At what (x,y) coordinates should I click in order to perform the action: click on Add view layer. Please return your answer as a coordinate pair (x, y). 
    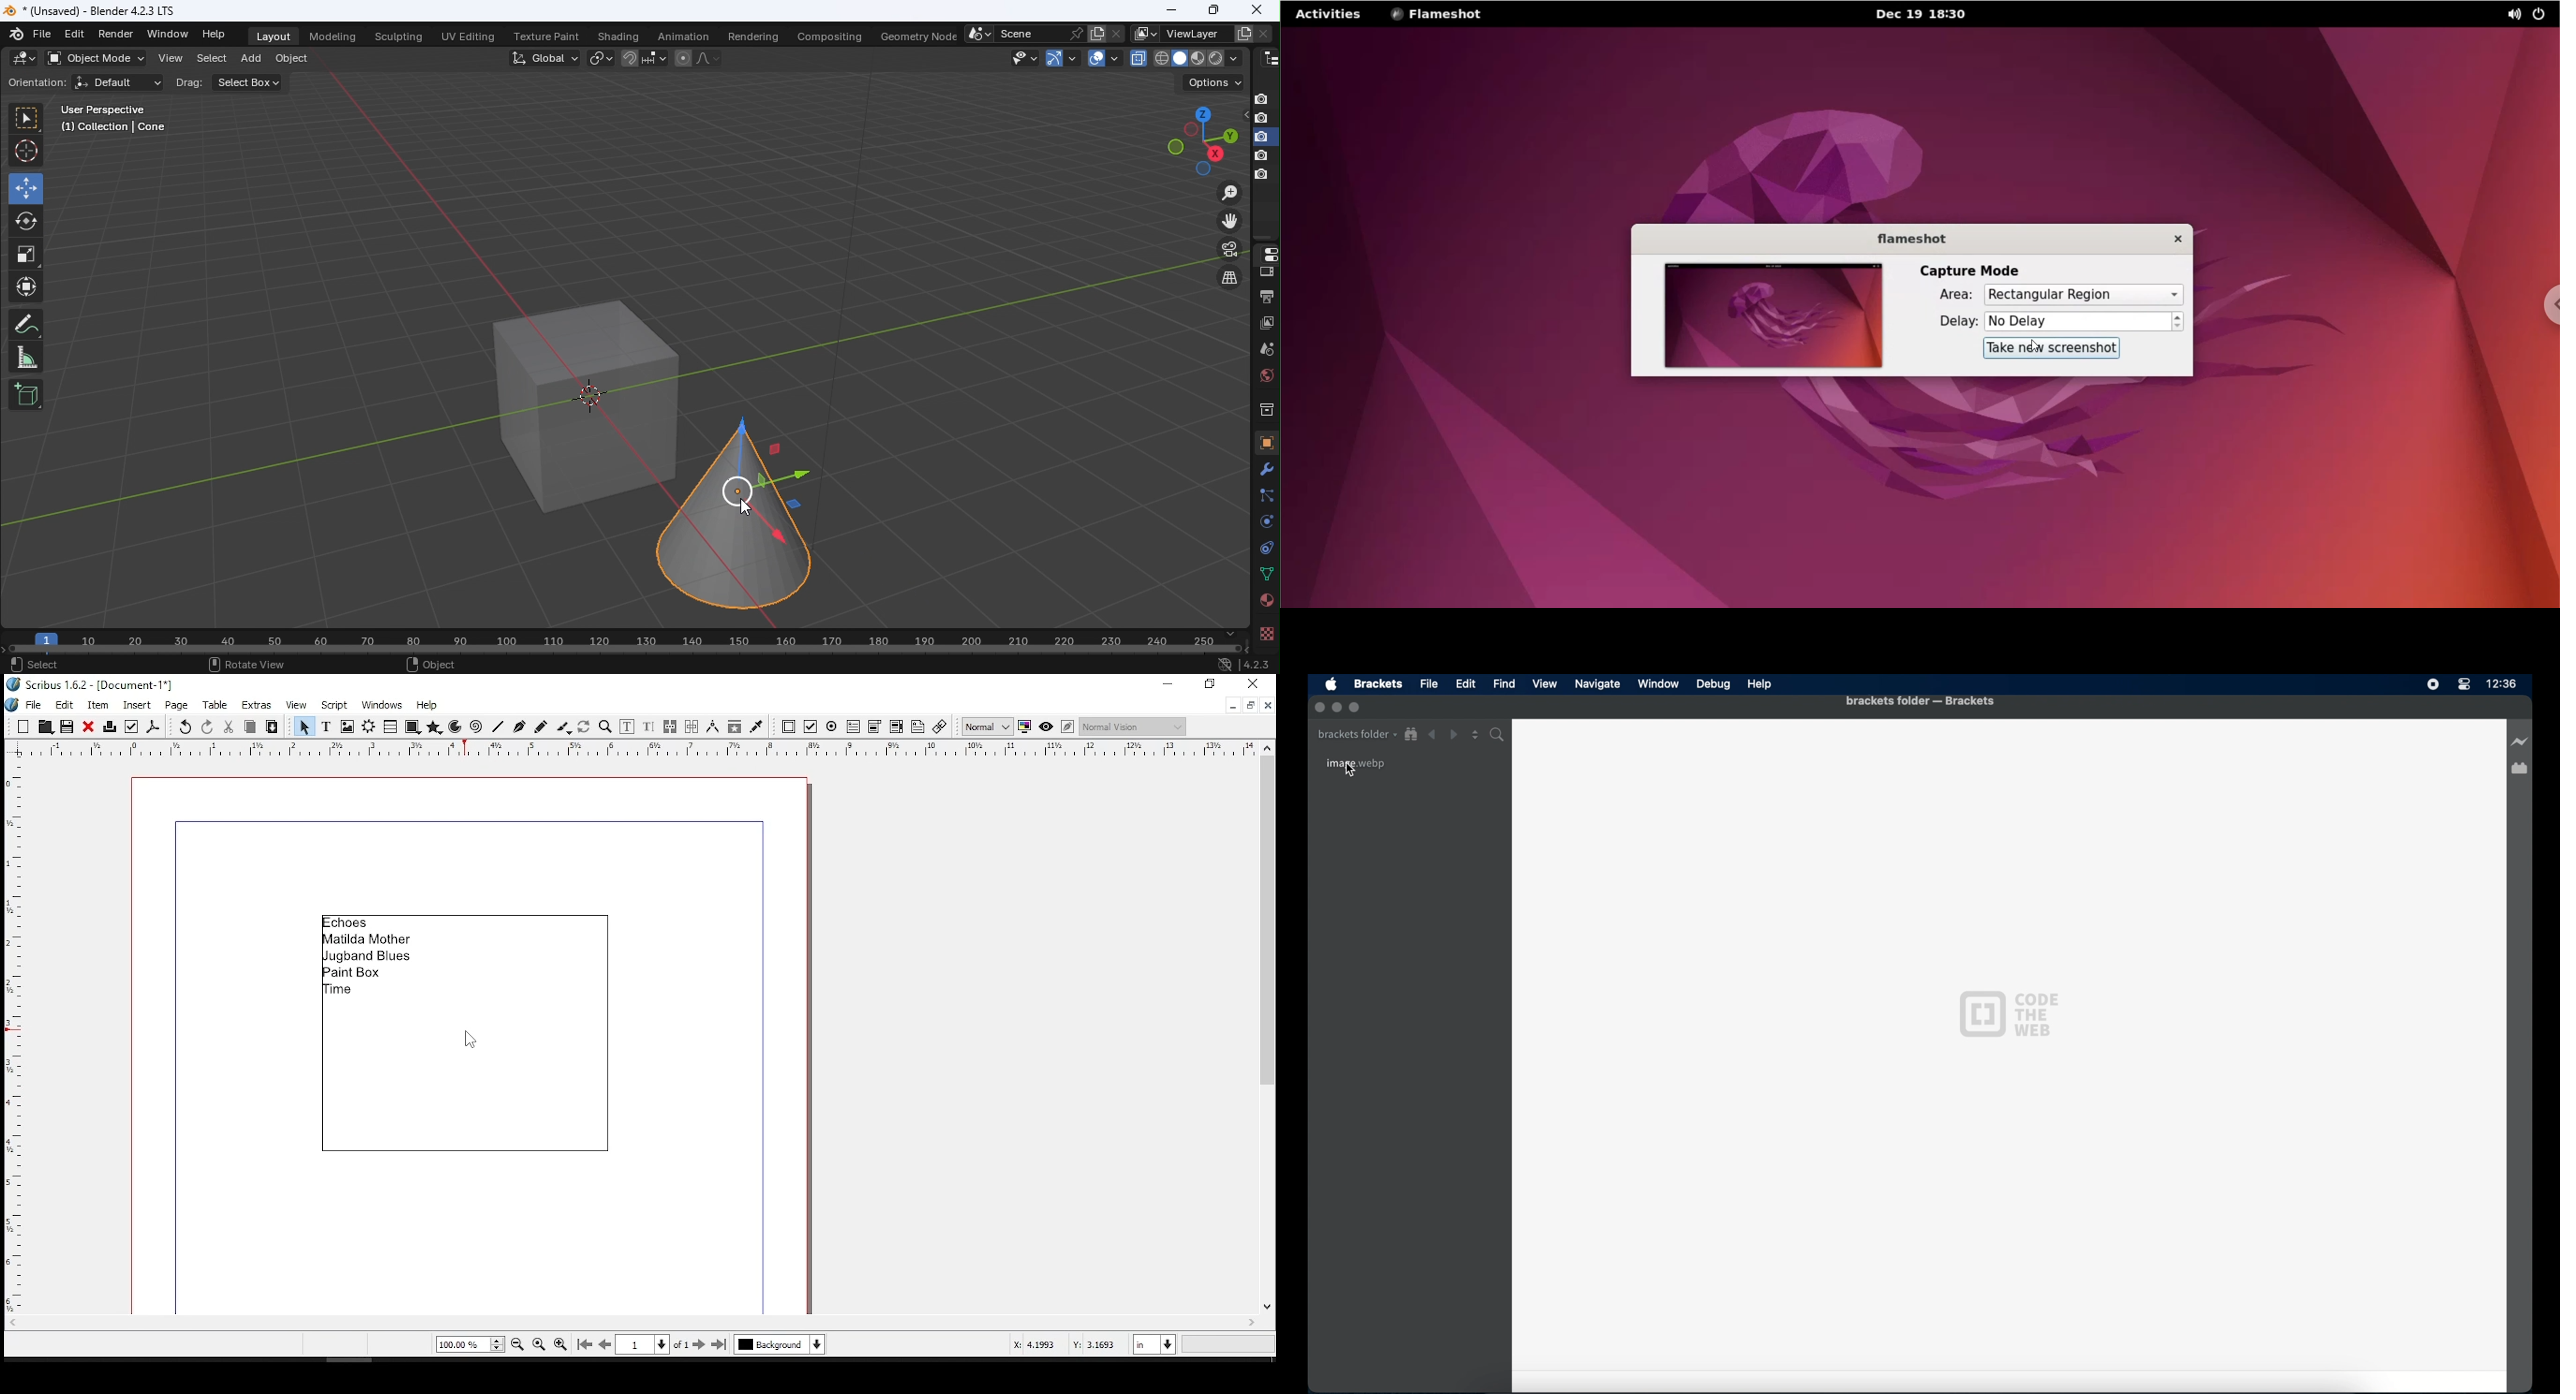
    Looking at the image, I should click on (1244, 32).